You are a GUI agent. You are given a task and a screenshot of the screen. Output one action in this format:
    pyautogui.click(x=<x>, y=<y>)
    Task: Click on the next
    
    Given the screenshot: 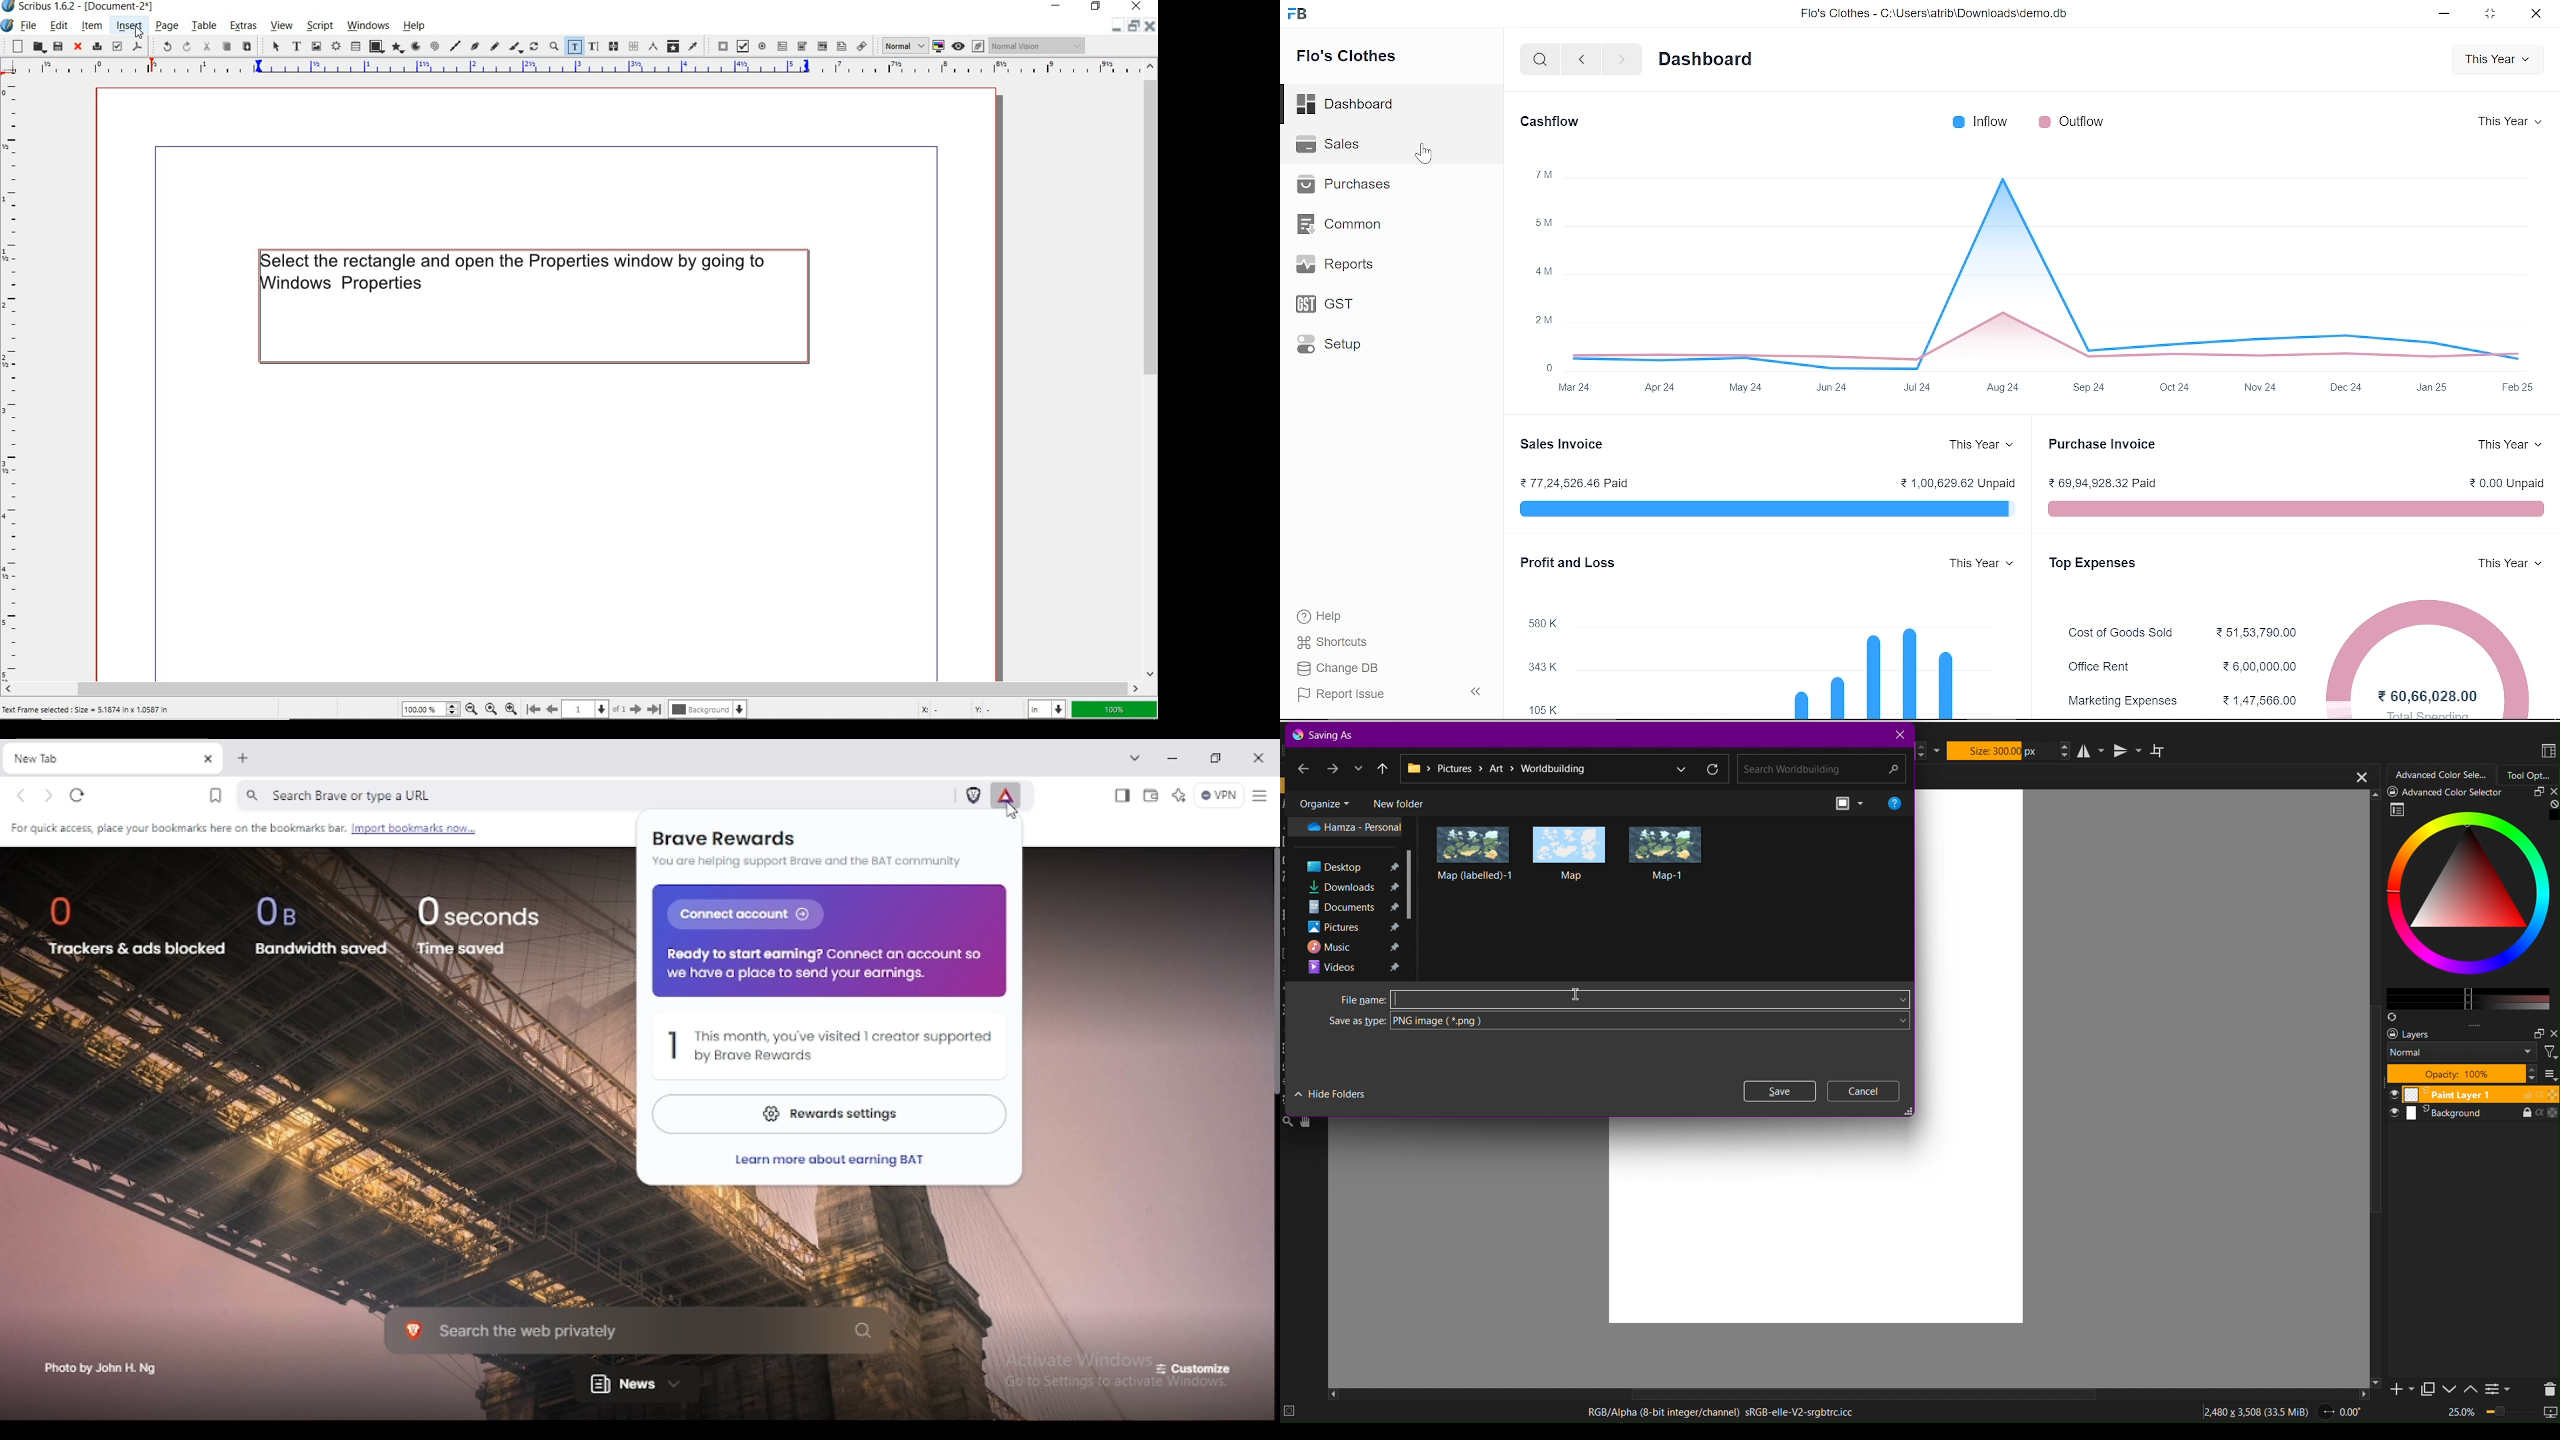 What is the action you would take?
    pyautogui.click(x=1618, y=58)
    